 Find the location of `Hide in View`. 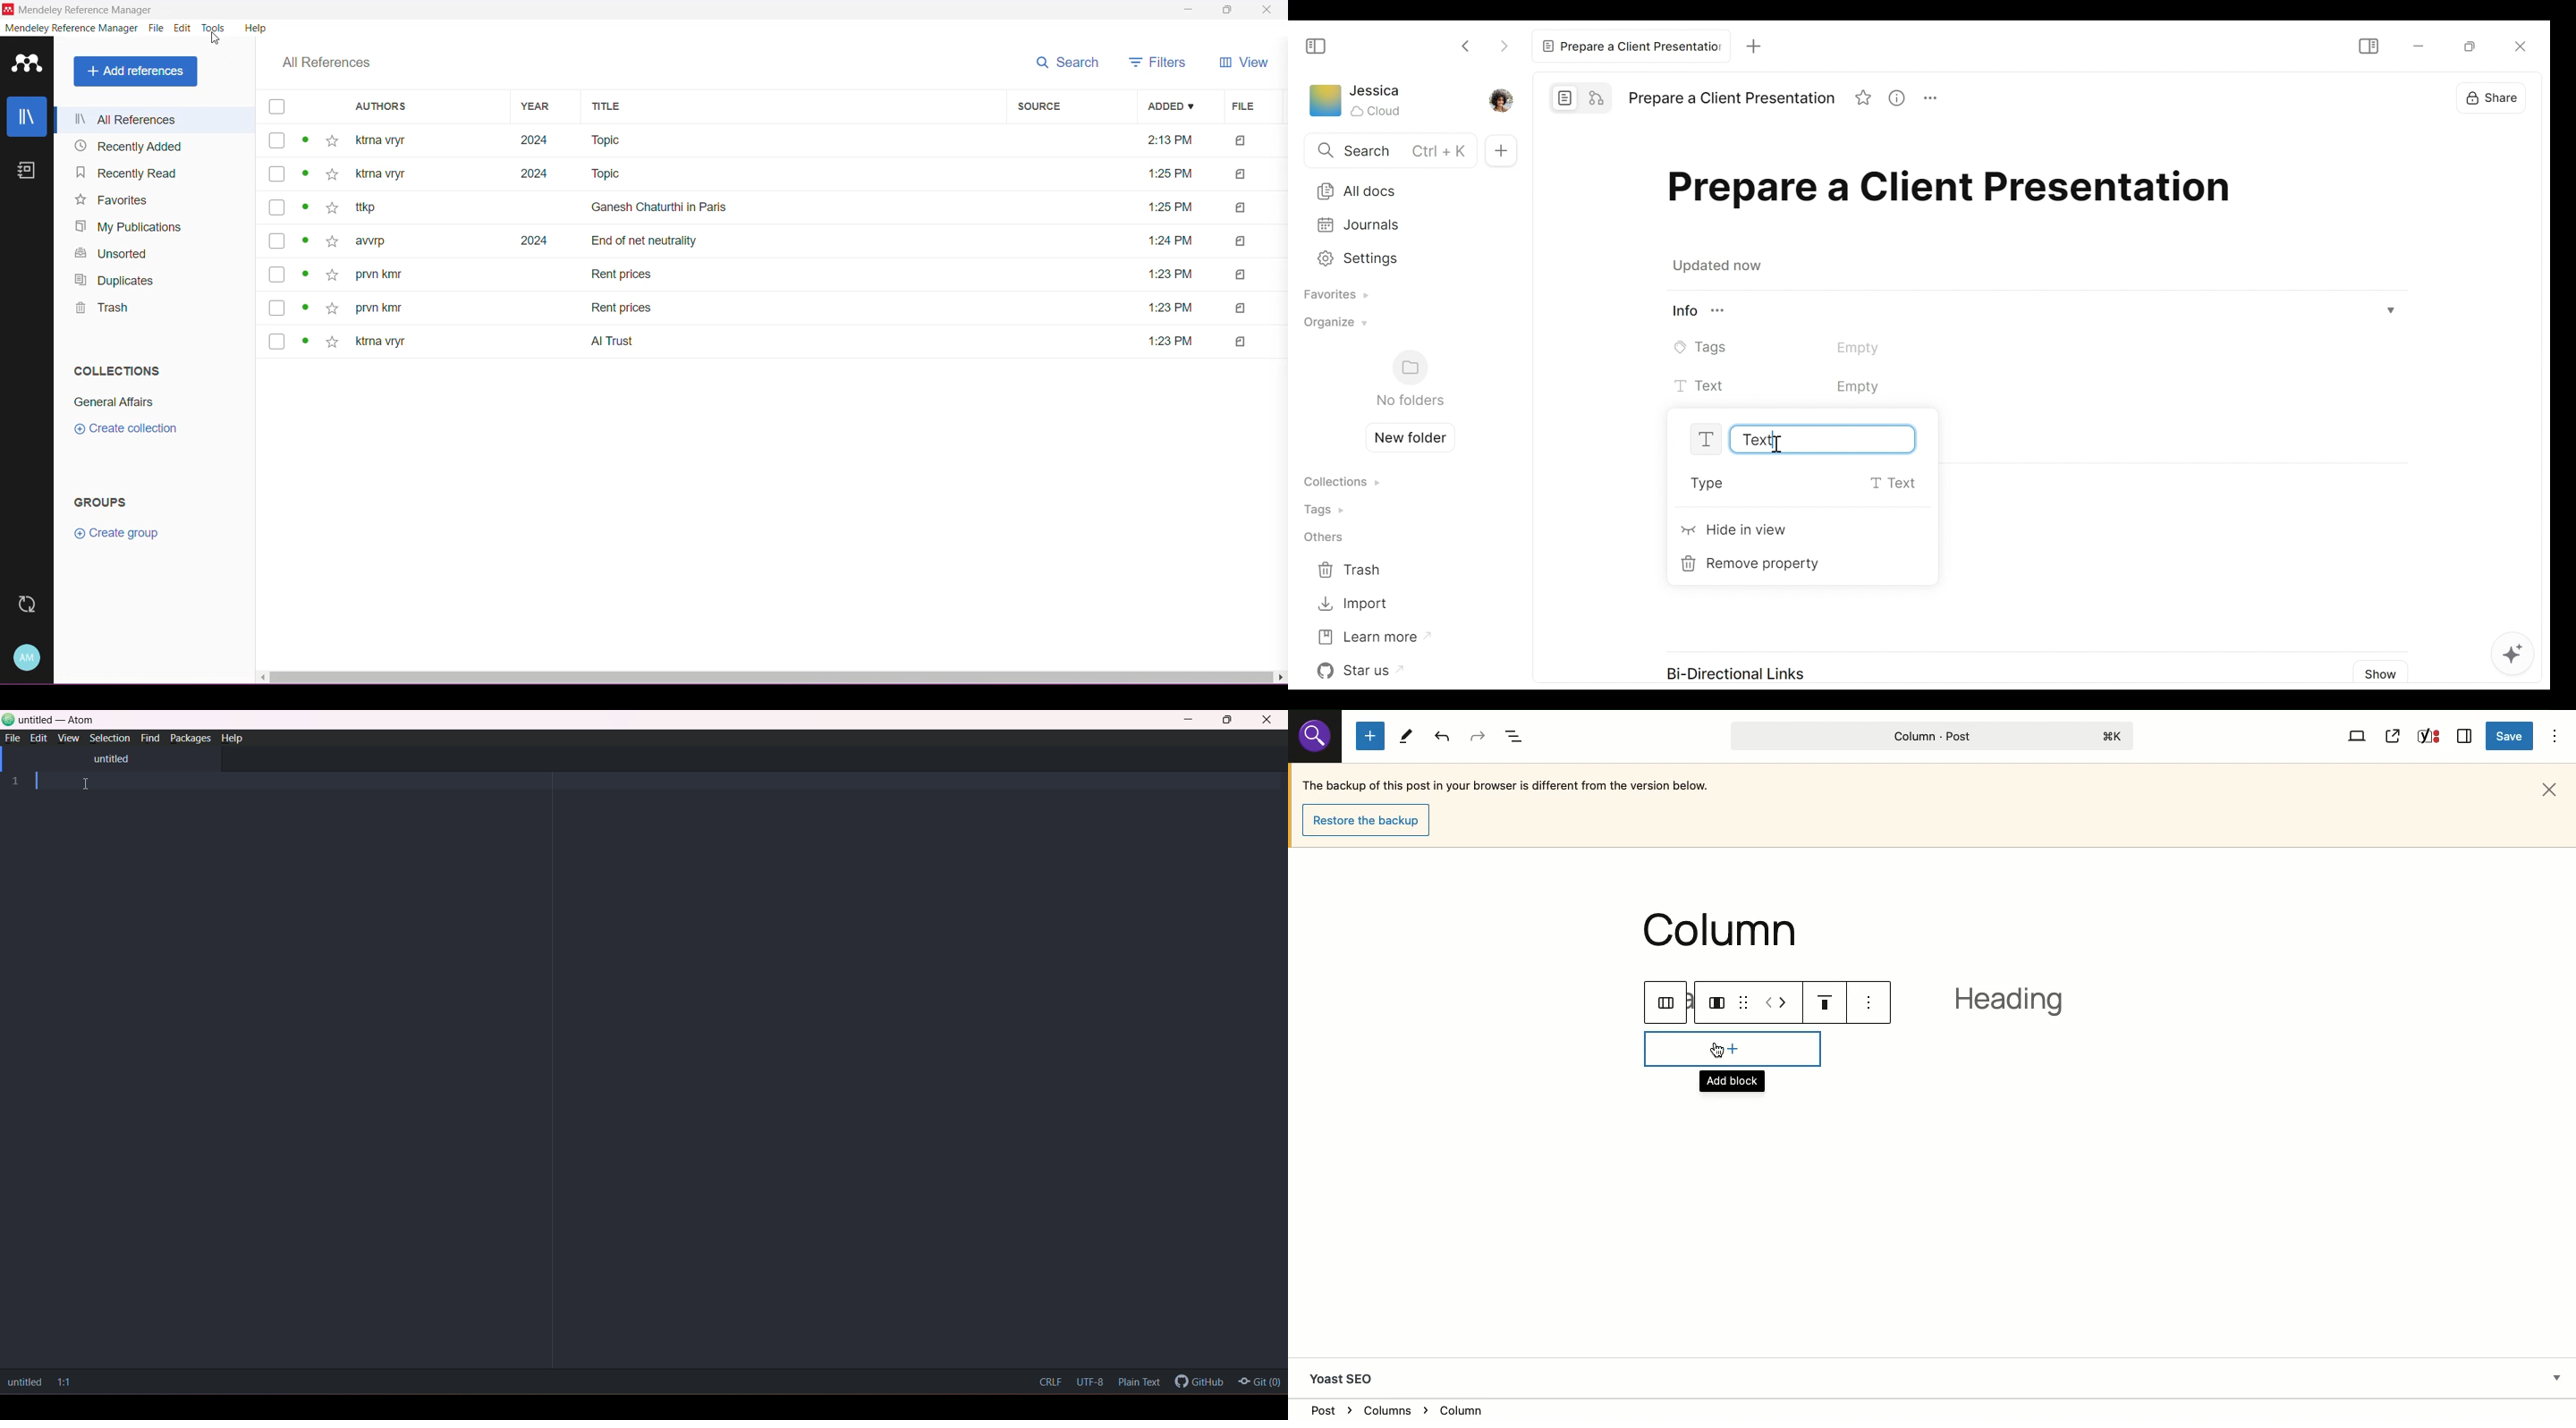

Hide in View is located at coordinates (1736, 532).